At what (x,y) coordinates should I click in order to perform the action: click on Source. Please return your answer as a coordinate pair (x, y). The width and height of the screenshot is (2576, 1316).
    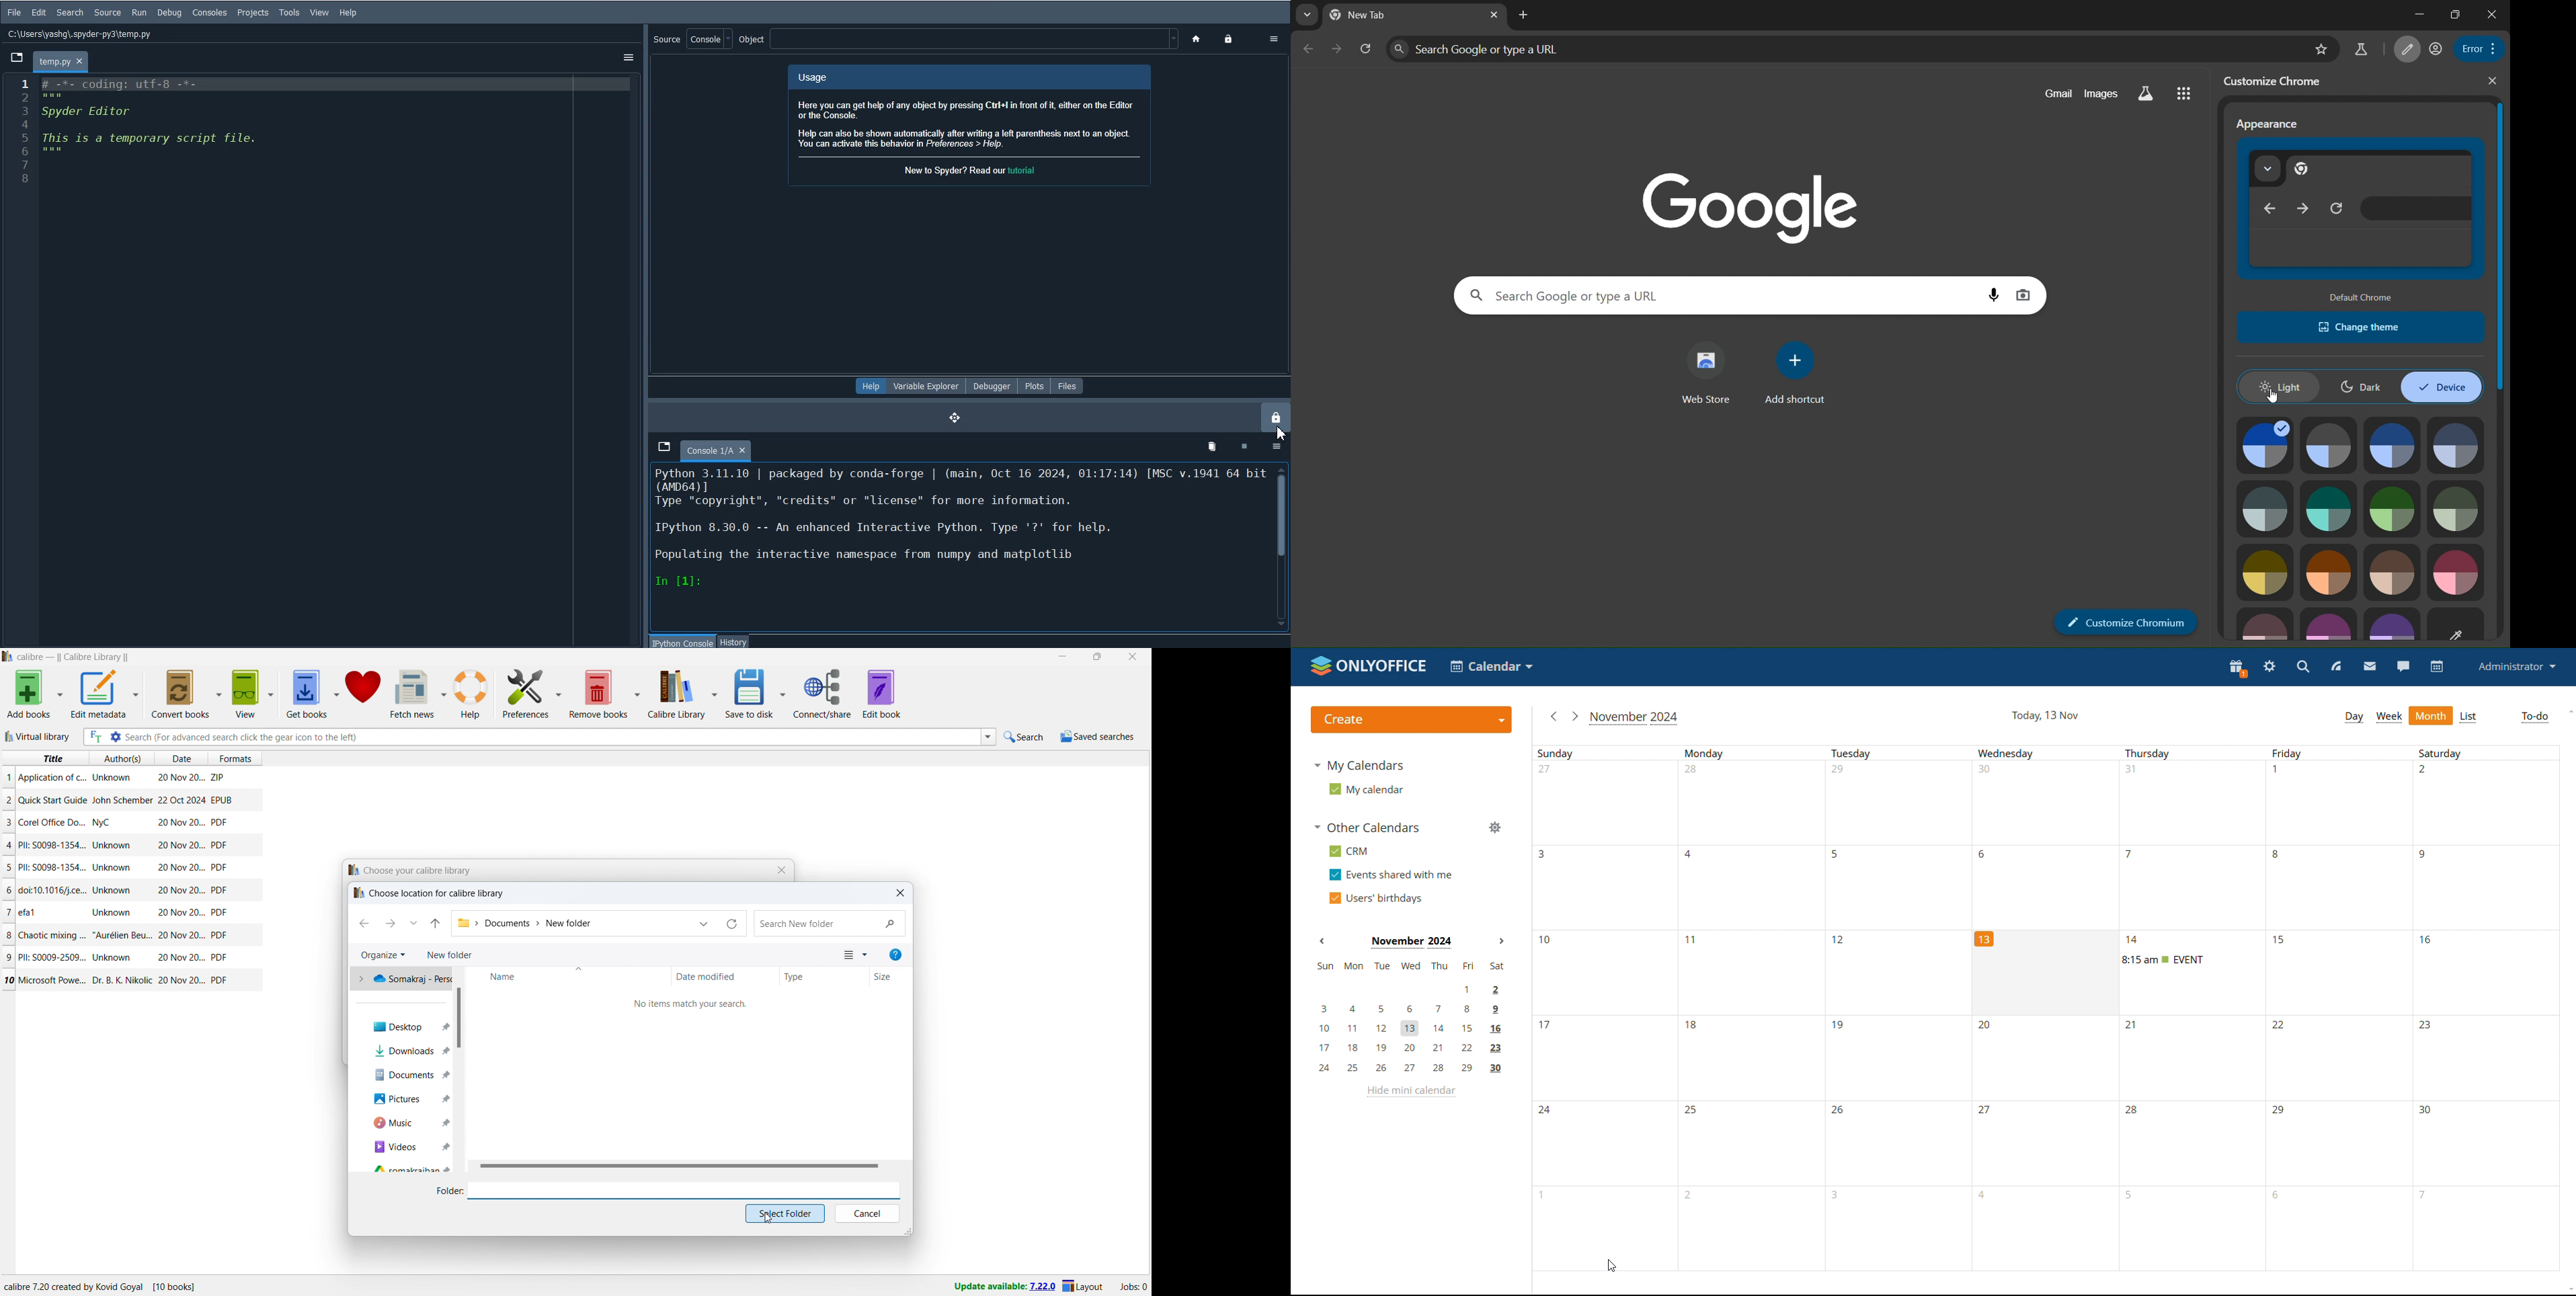
    Looking at the image, I should click on (107, 13).